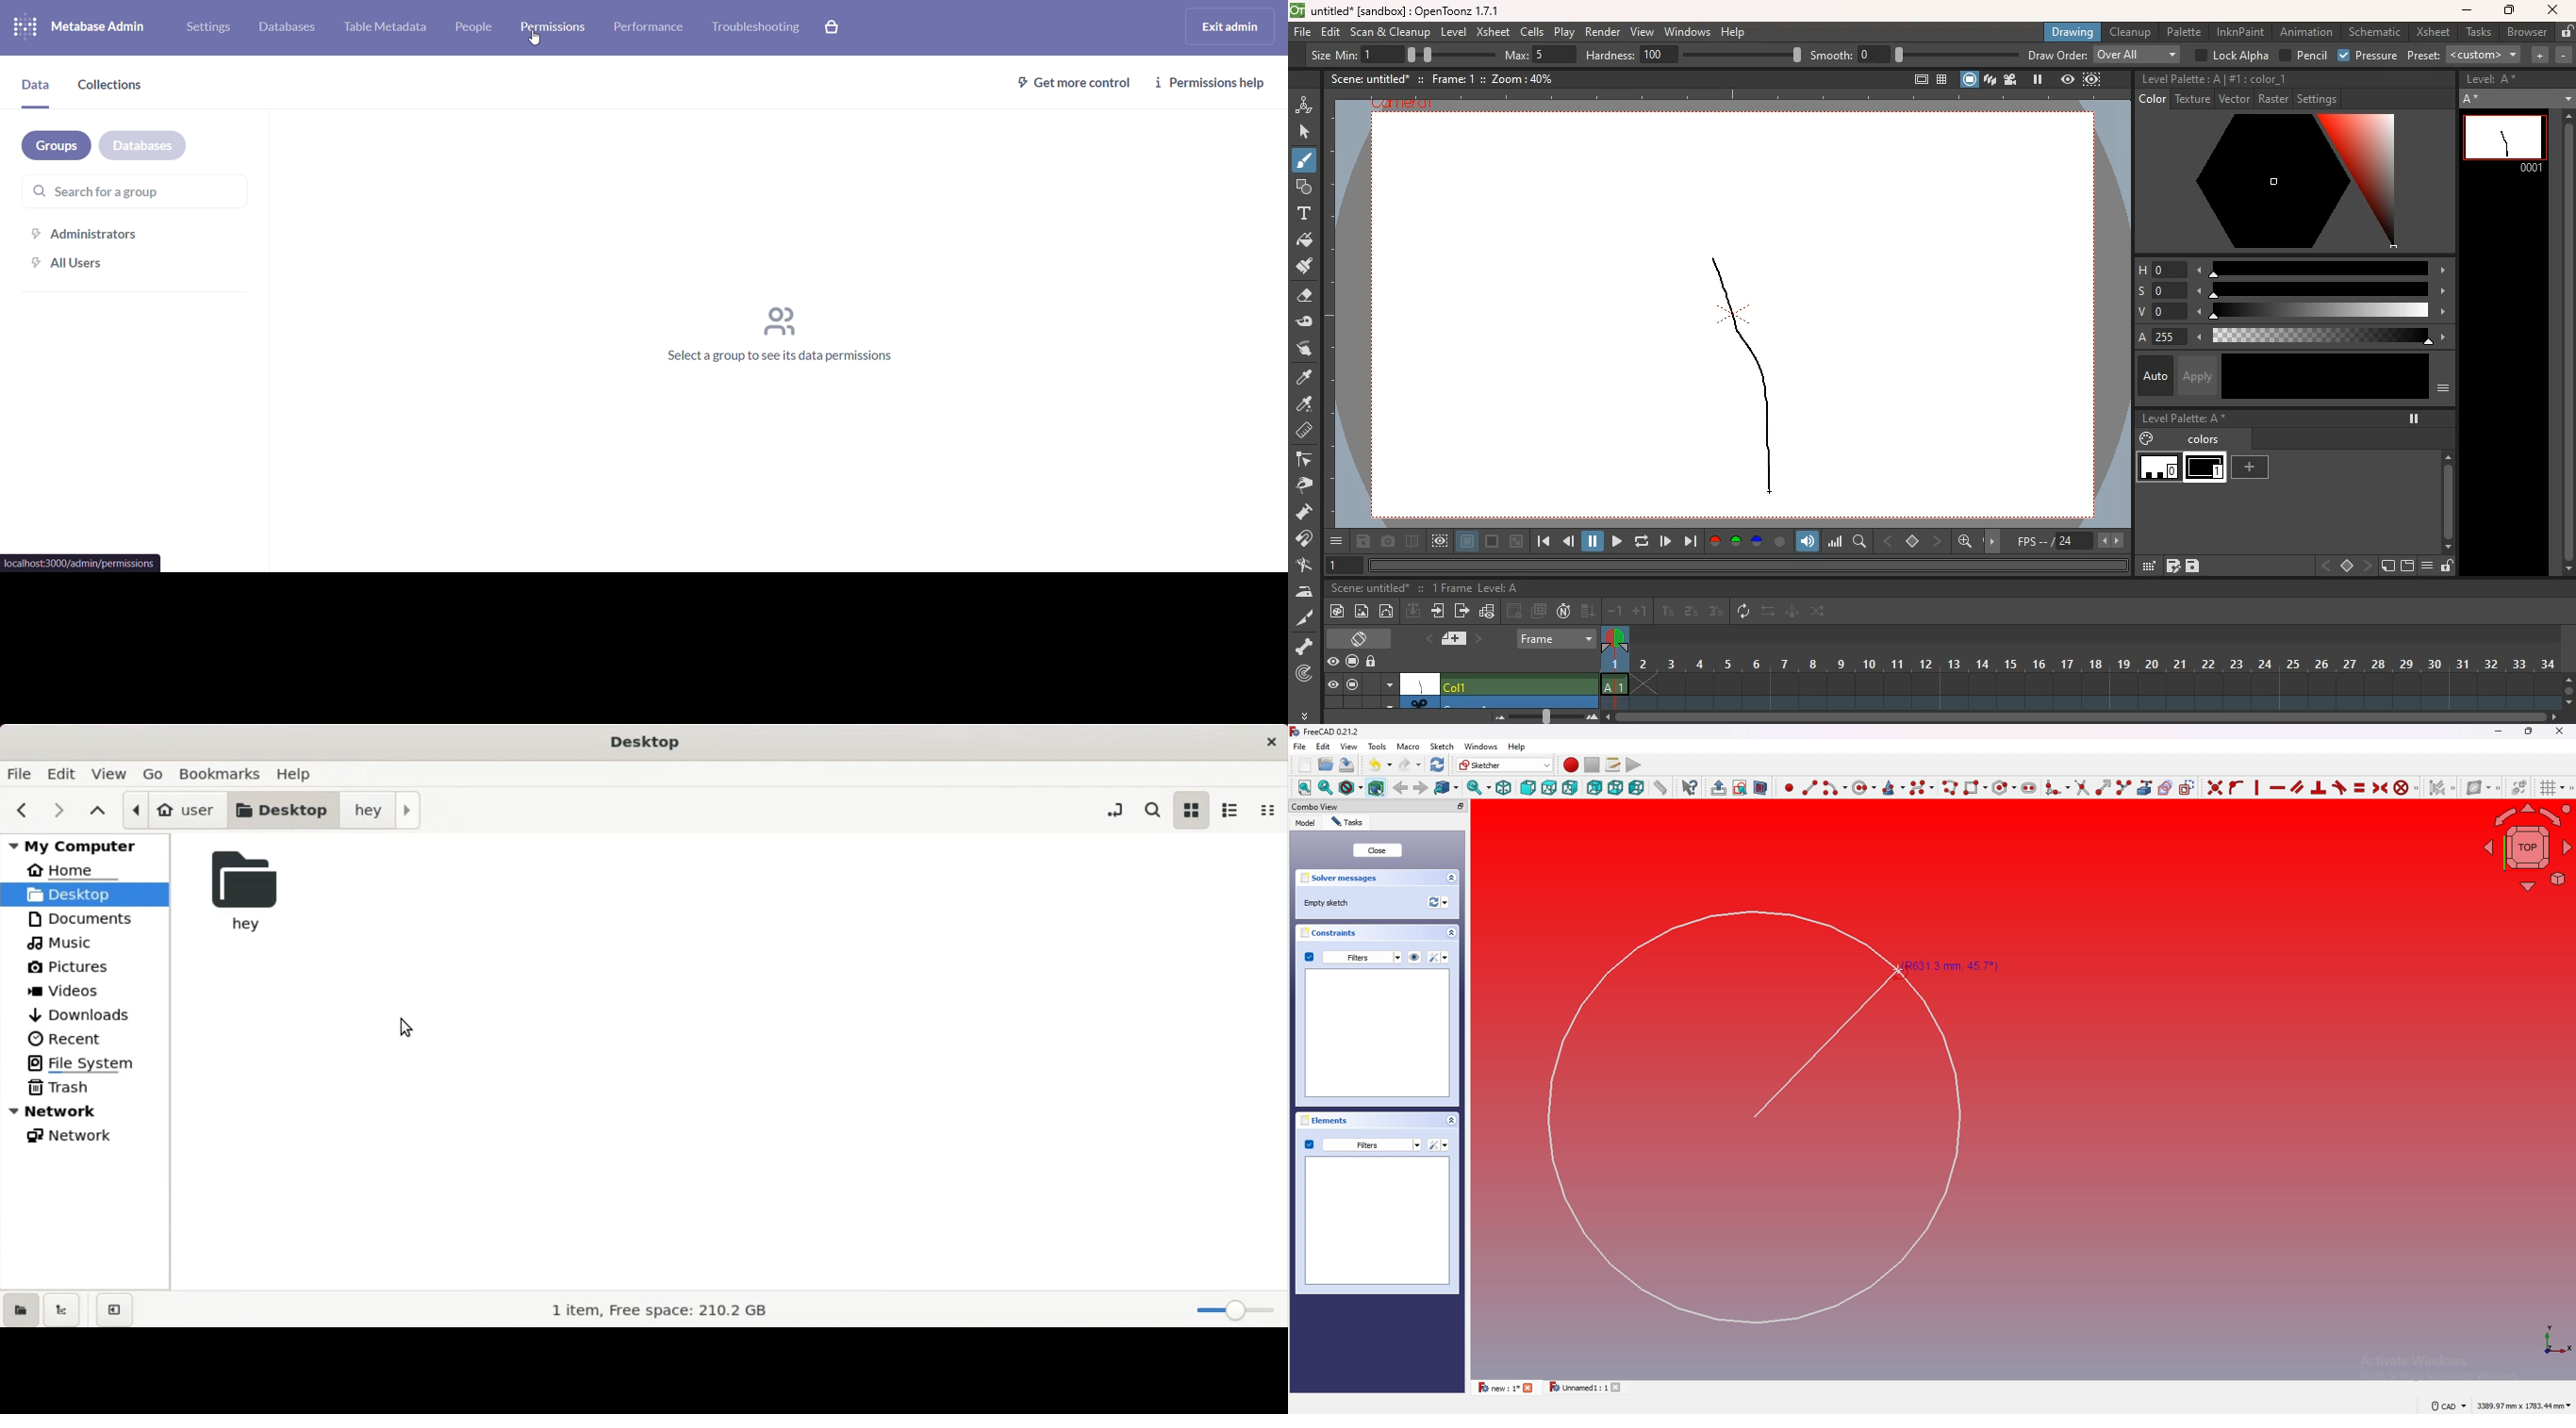  What do you see at coordinates (2408, 786) in the screenshot?
I see `constrain block` at bounding box center [2408, 786].